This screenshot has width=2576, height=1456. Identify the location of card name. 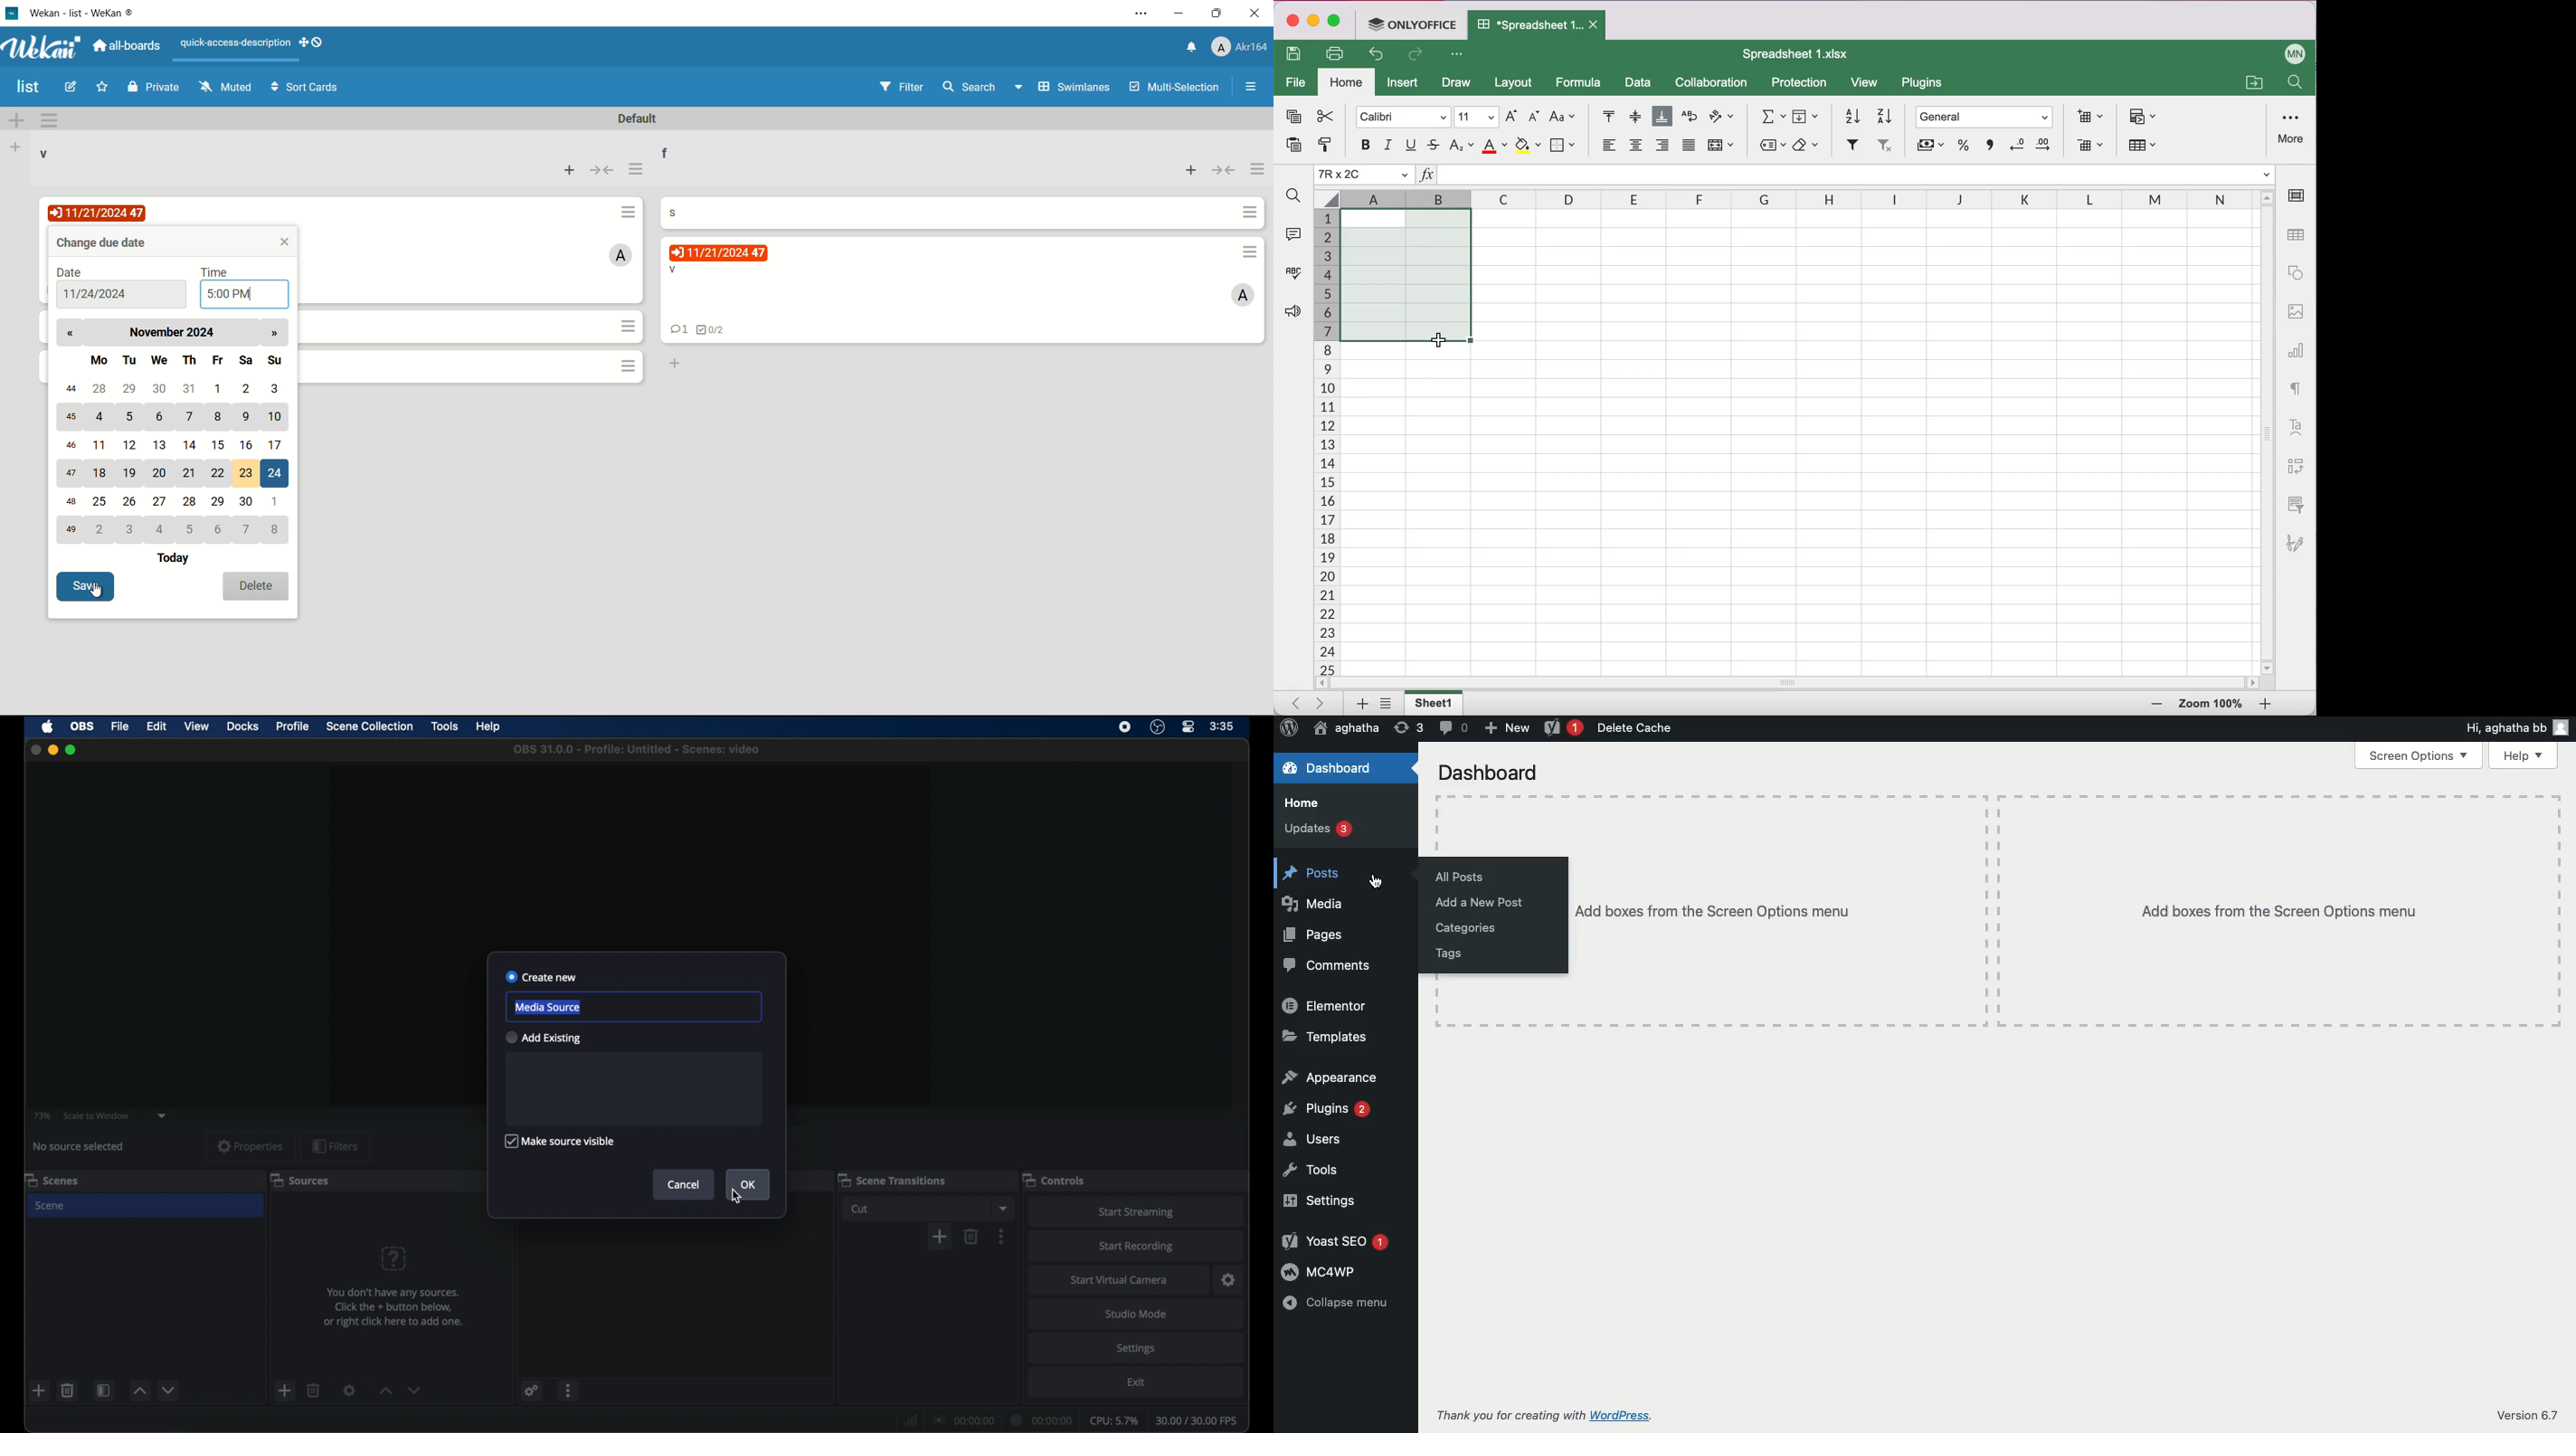
(679, 212).